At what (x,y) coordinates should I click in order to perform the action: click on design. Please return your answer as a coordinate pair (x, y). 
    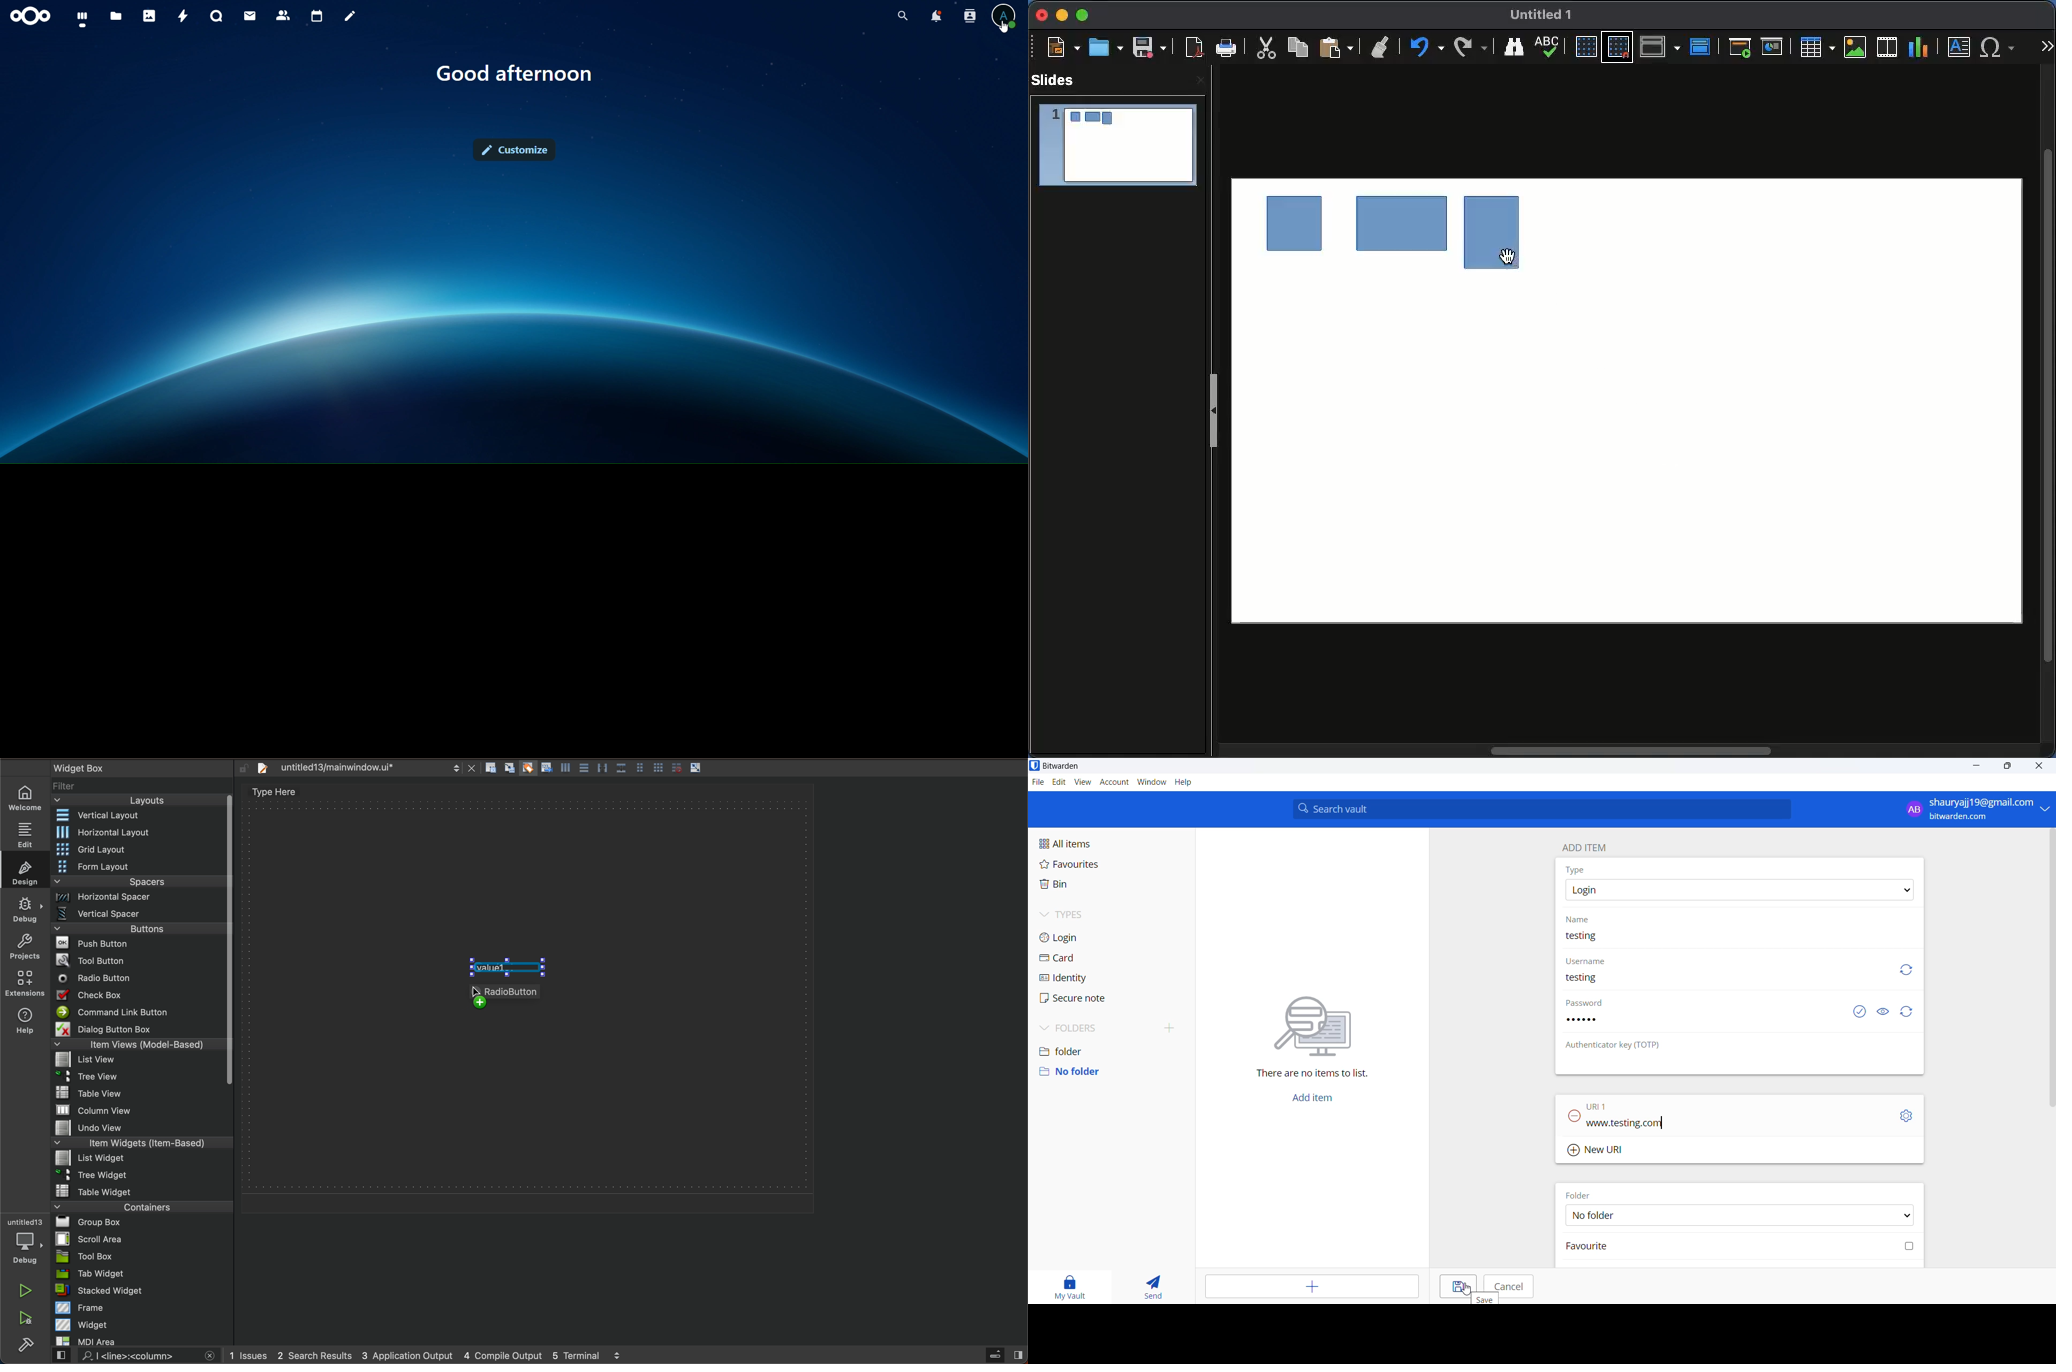
    Looking at the image, I should click on (22, 870).